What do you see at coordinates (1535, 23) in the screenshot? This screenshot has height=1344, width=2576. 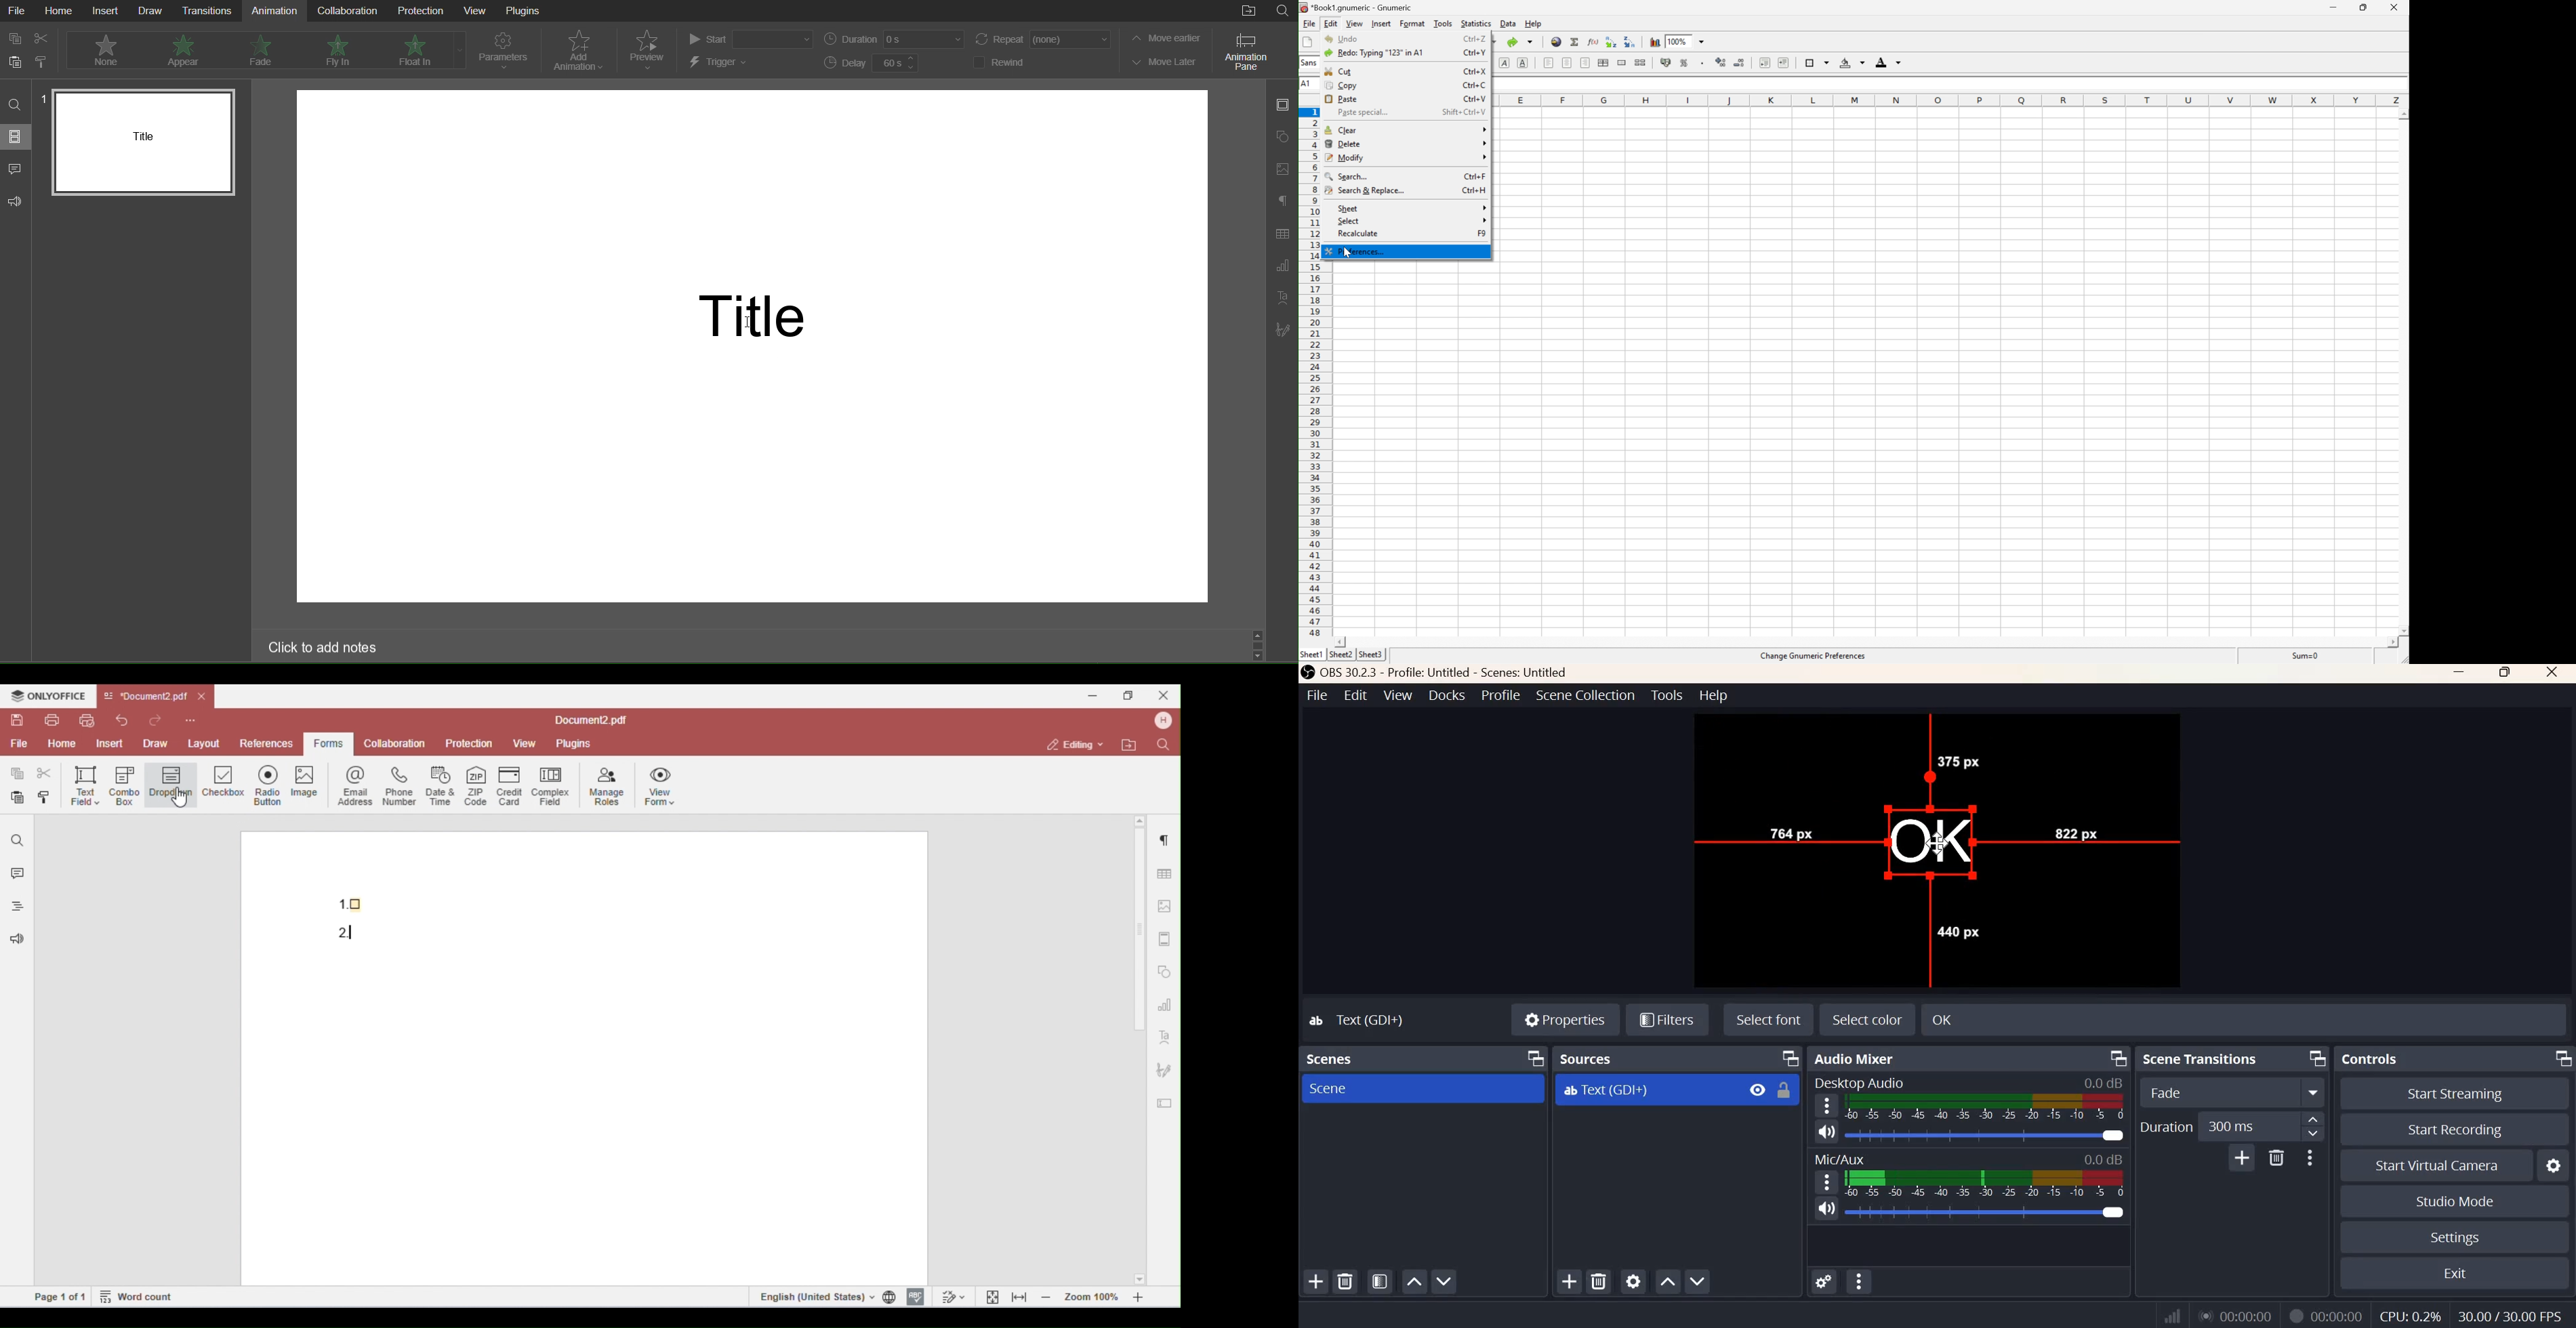 I see `help` at bounding box center [1535, 23].